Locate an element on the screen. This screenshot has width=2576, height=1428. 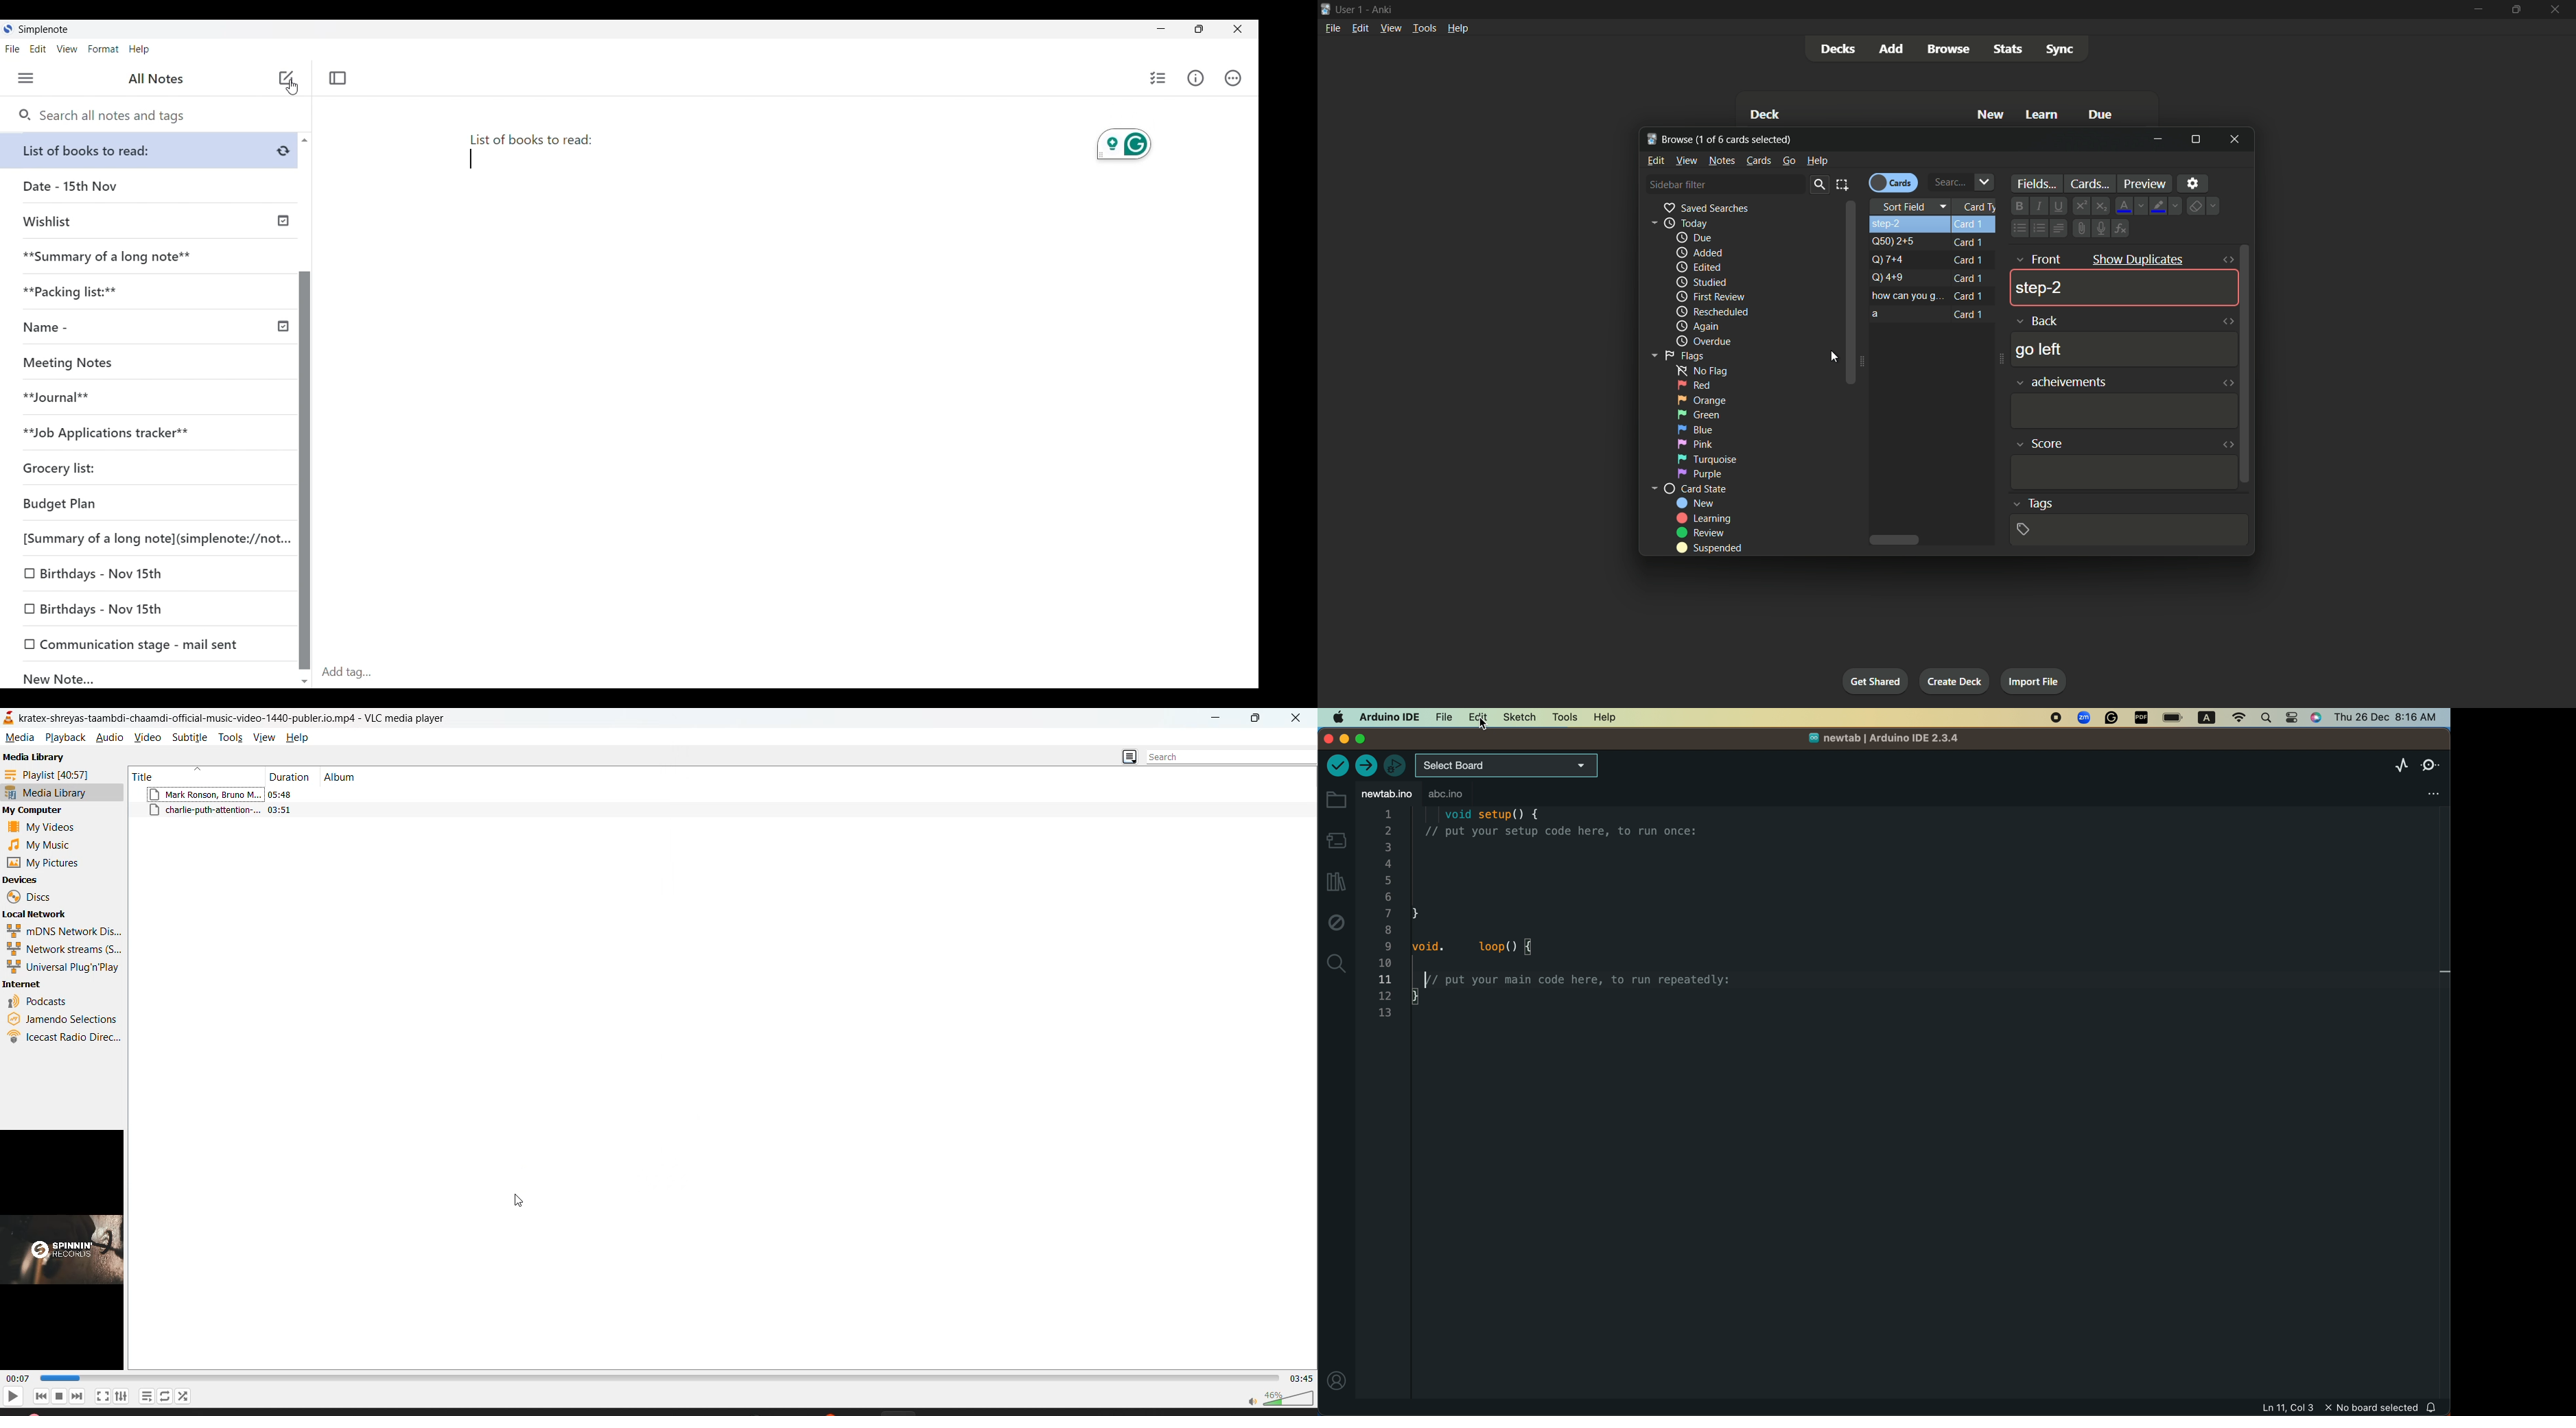
Add tag... is located at coordinates (355, 672).